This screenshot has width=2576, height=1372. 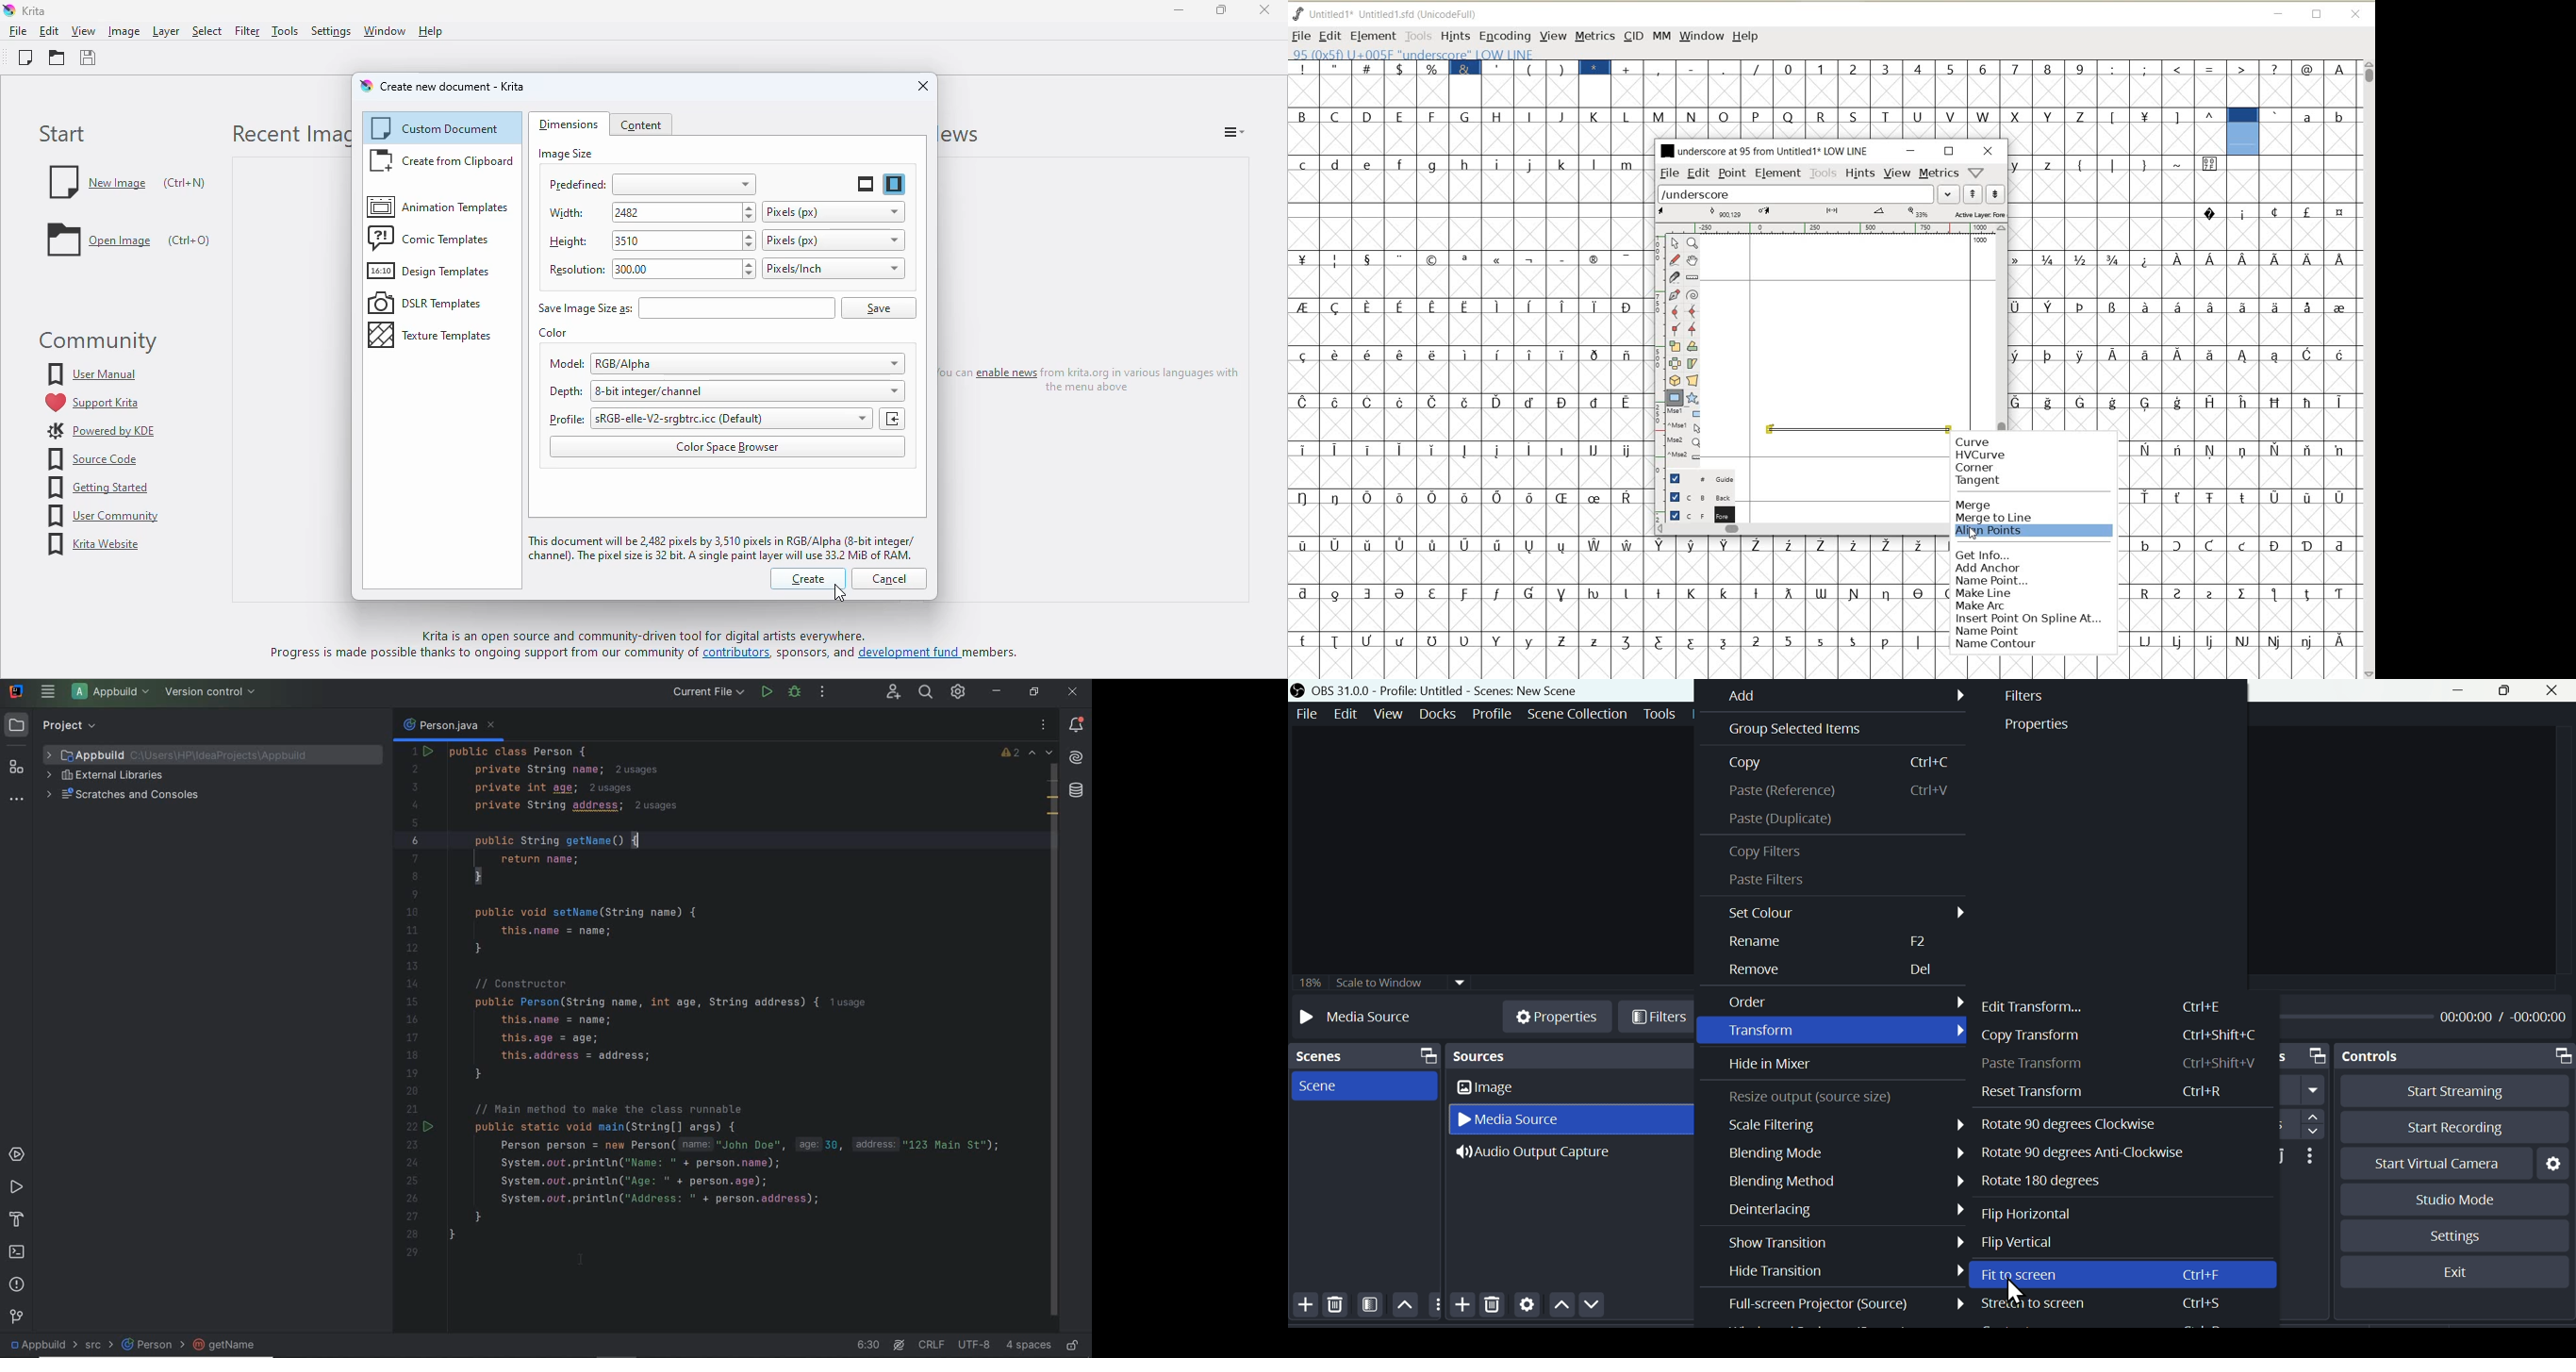 What do you see at coordinates (1660, 35) in the screenshot?
I see `MM` at bounding box center [1660, 35].